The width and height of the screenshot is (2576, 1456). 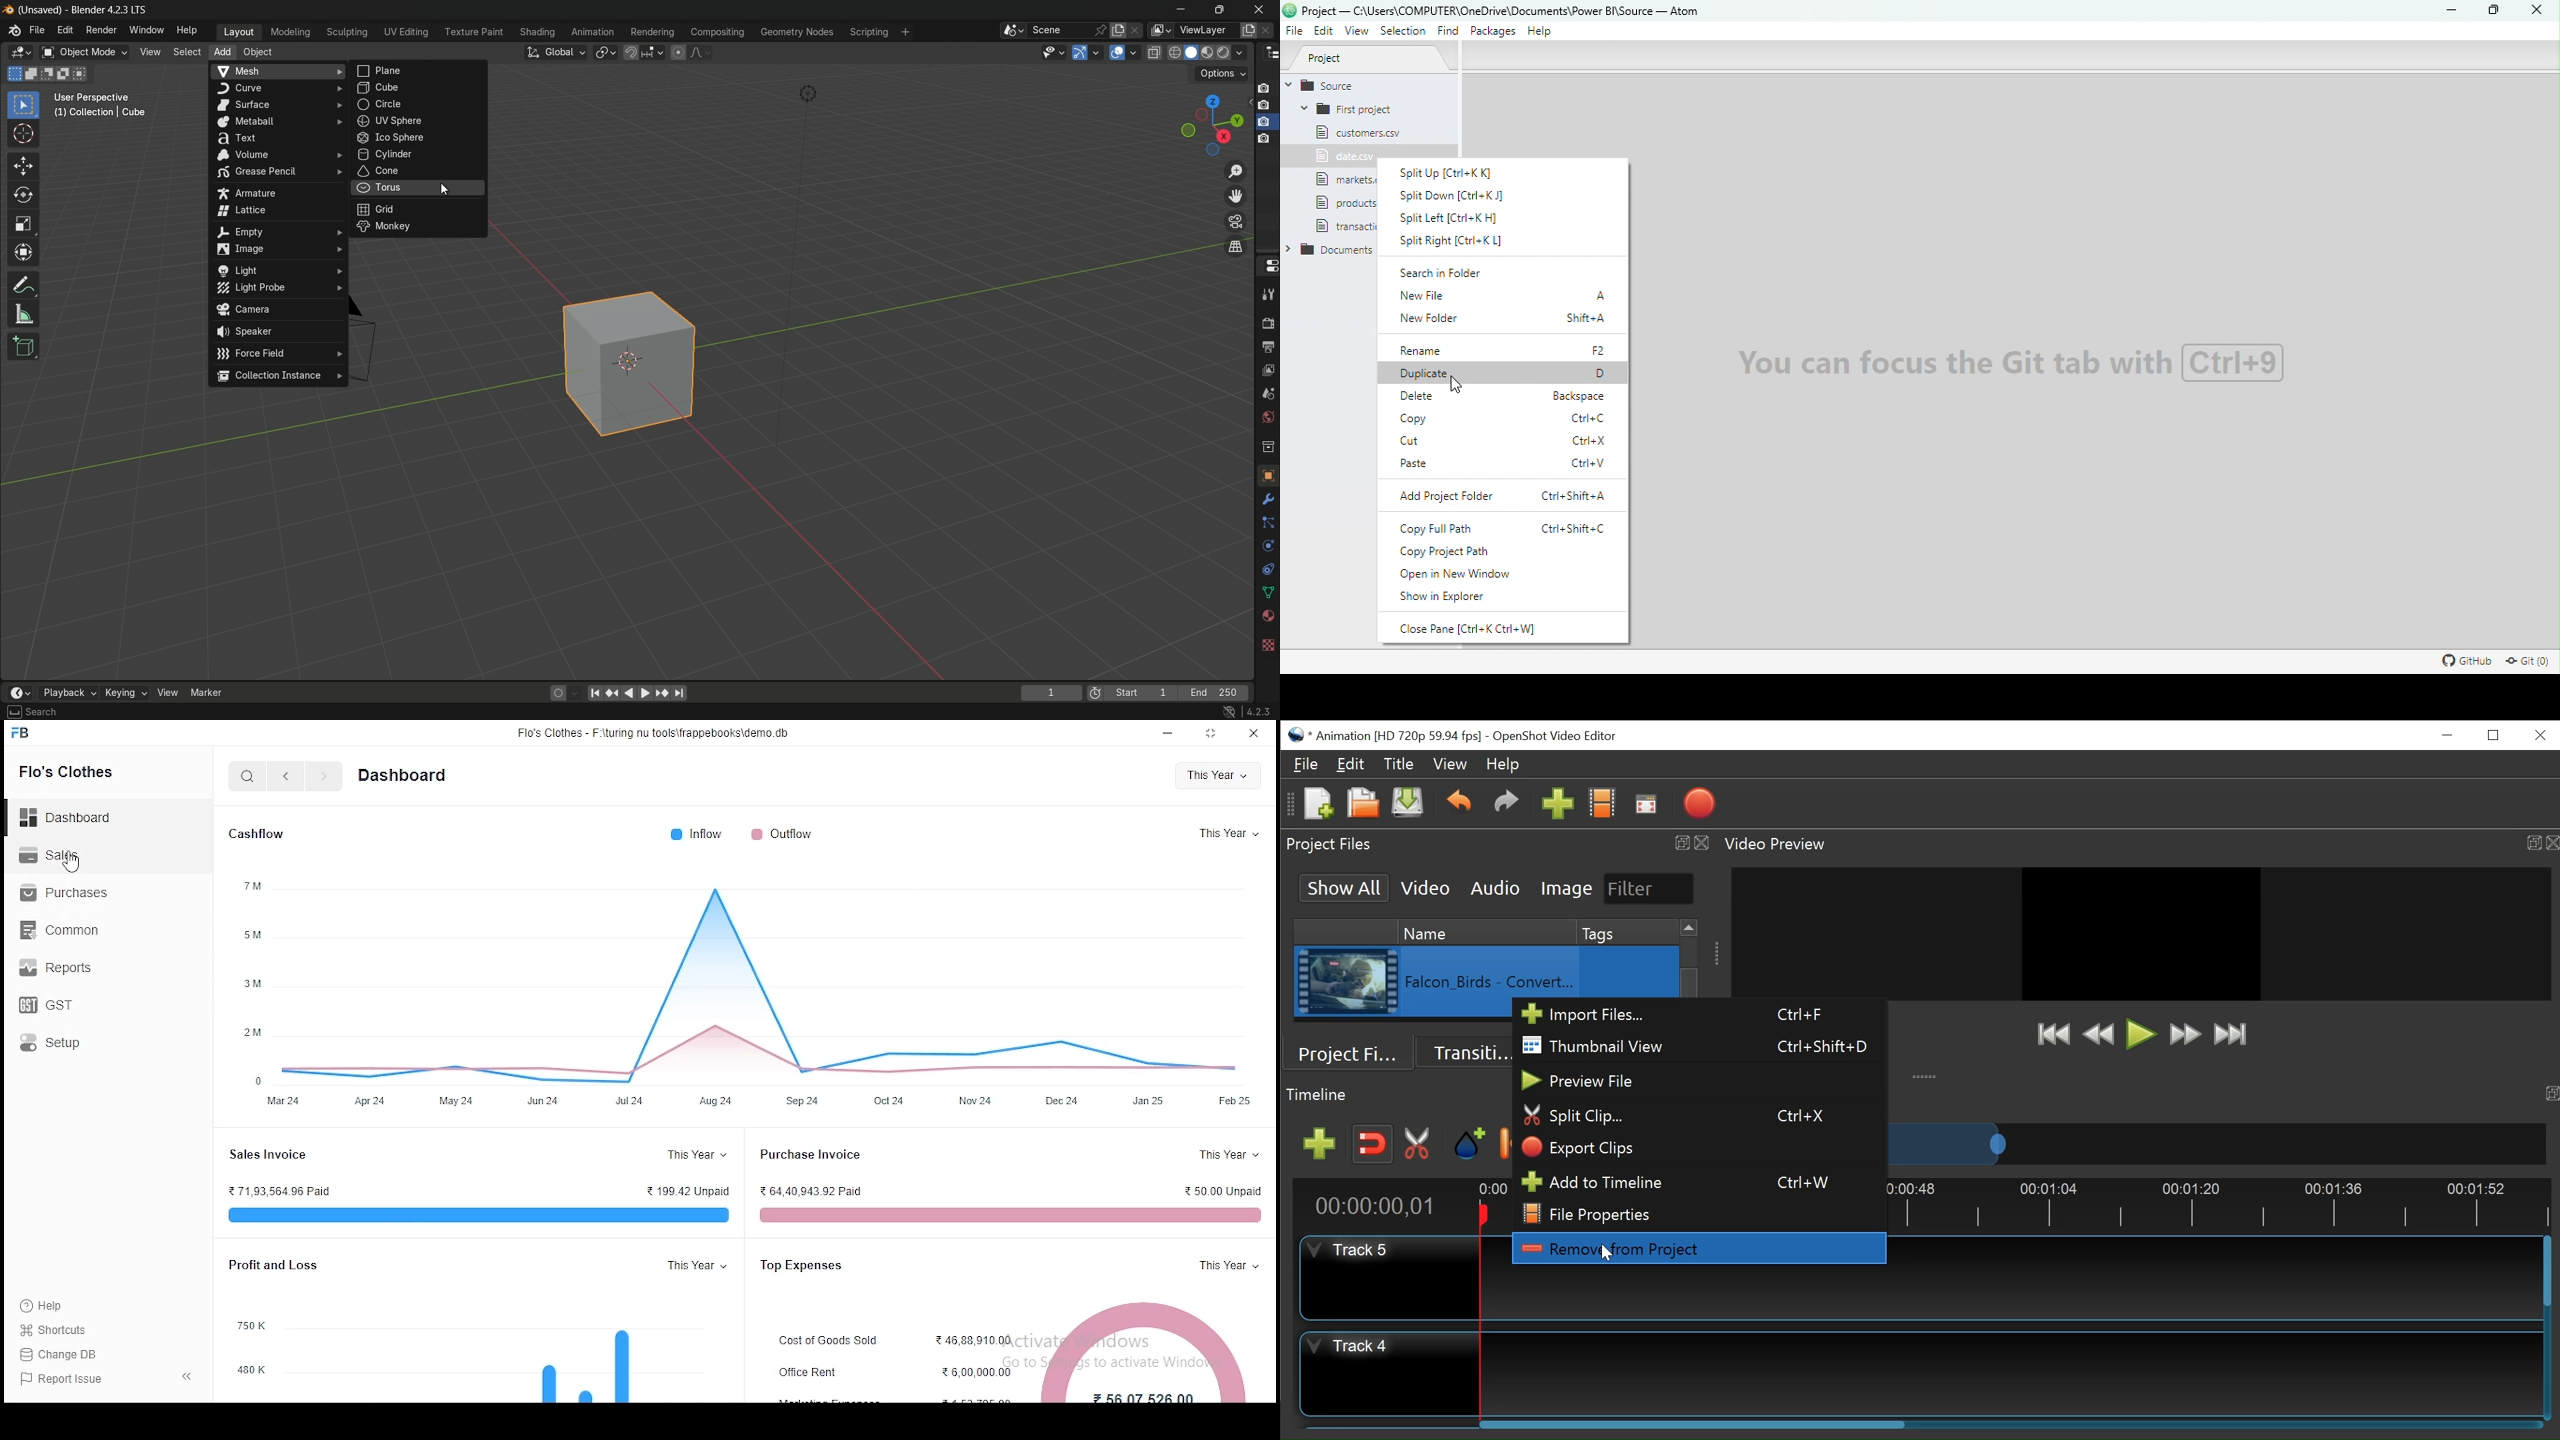 I want to click on Show All, so click(x=1345, y=887).